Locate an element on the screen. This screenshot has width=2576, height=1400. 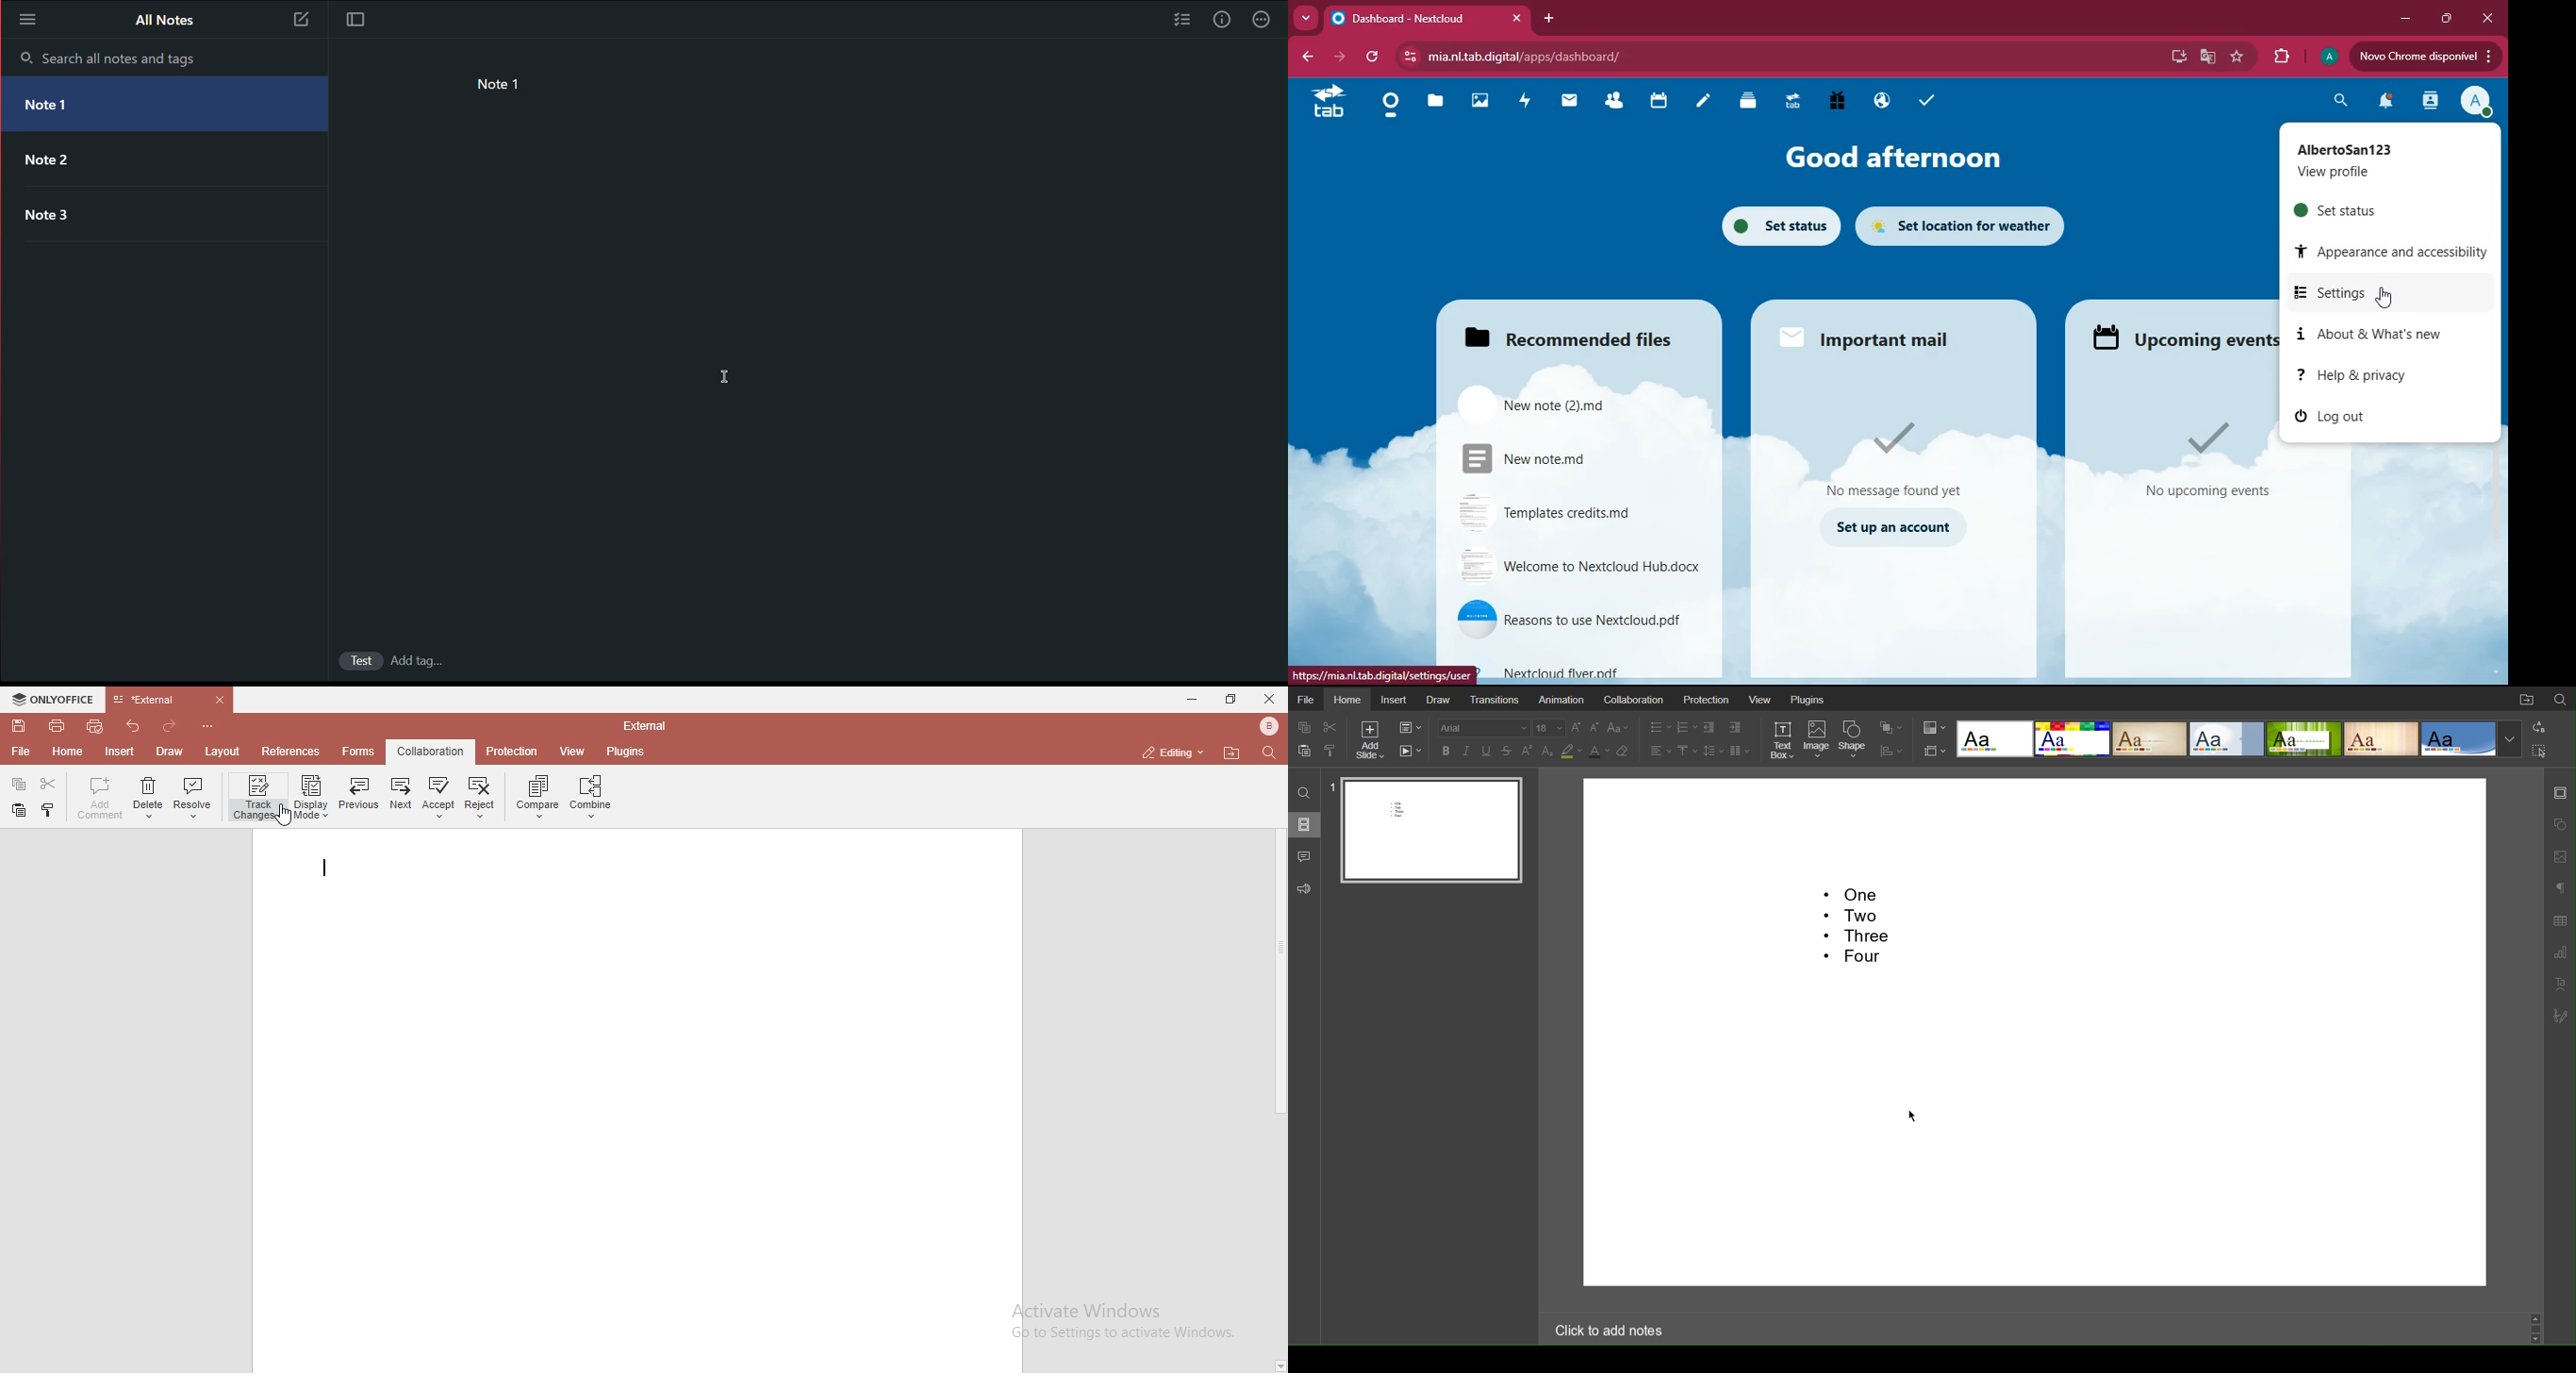
Focus mode is located at coordinates (355, 23).